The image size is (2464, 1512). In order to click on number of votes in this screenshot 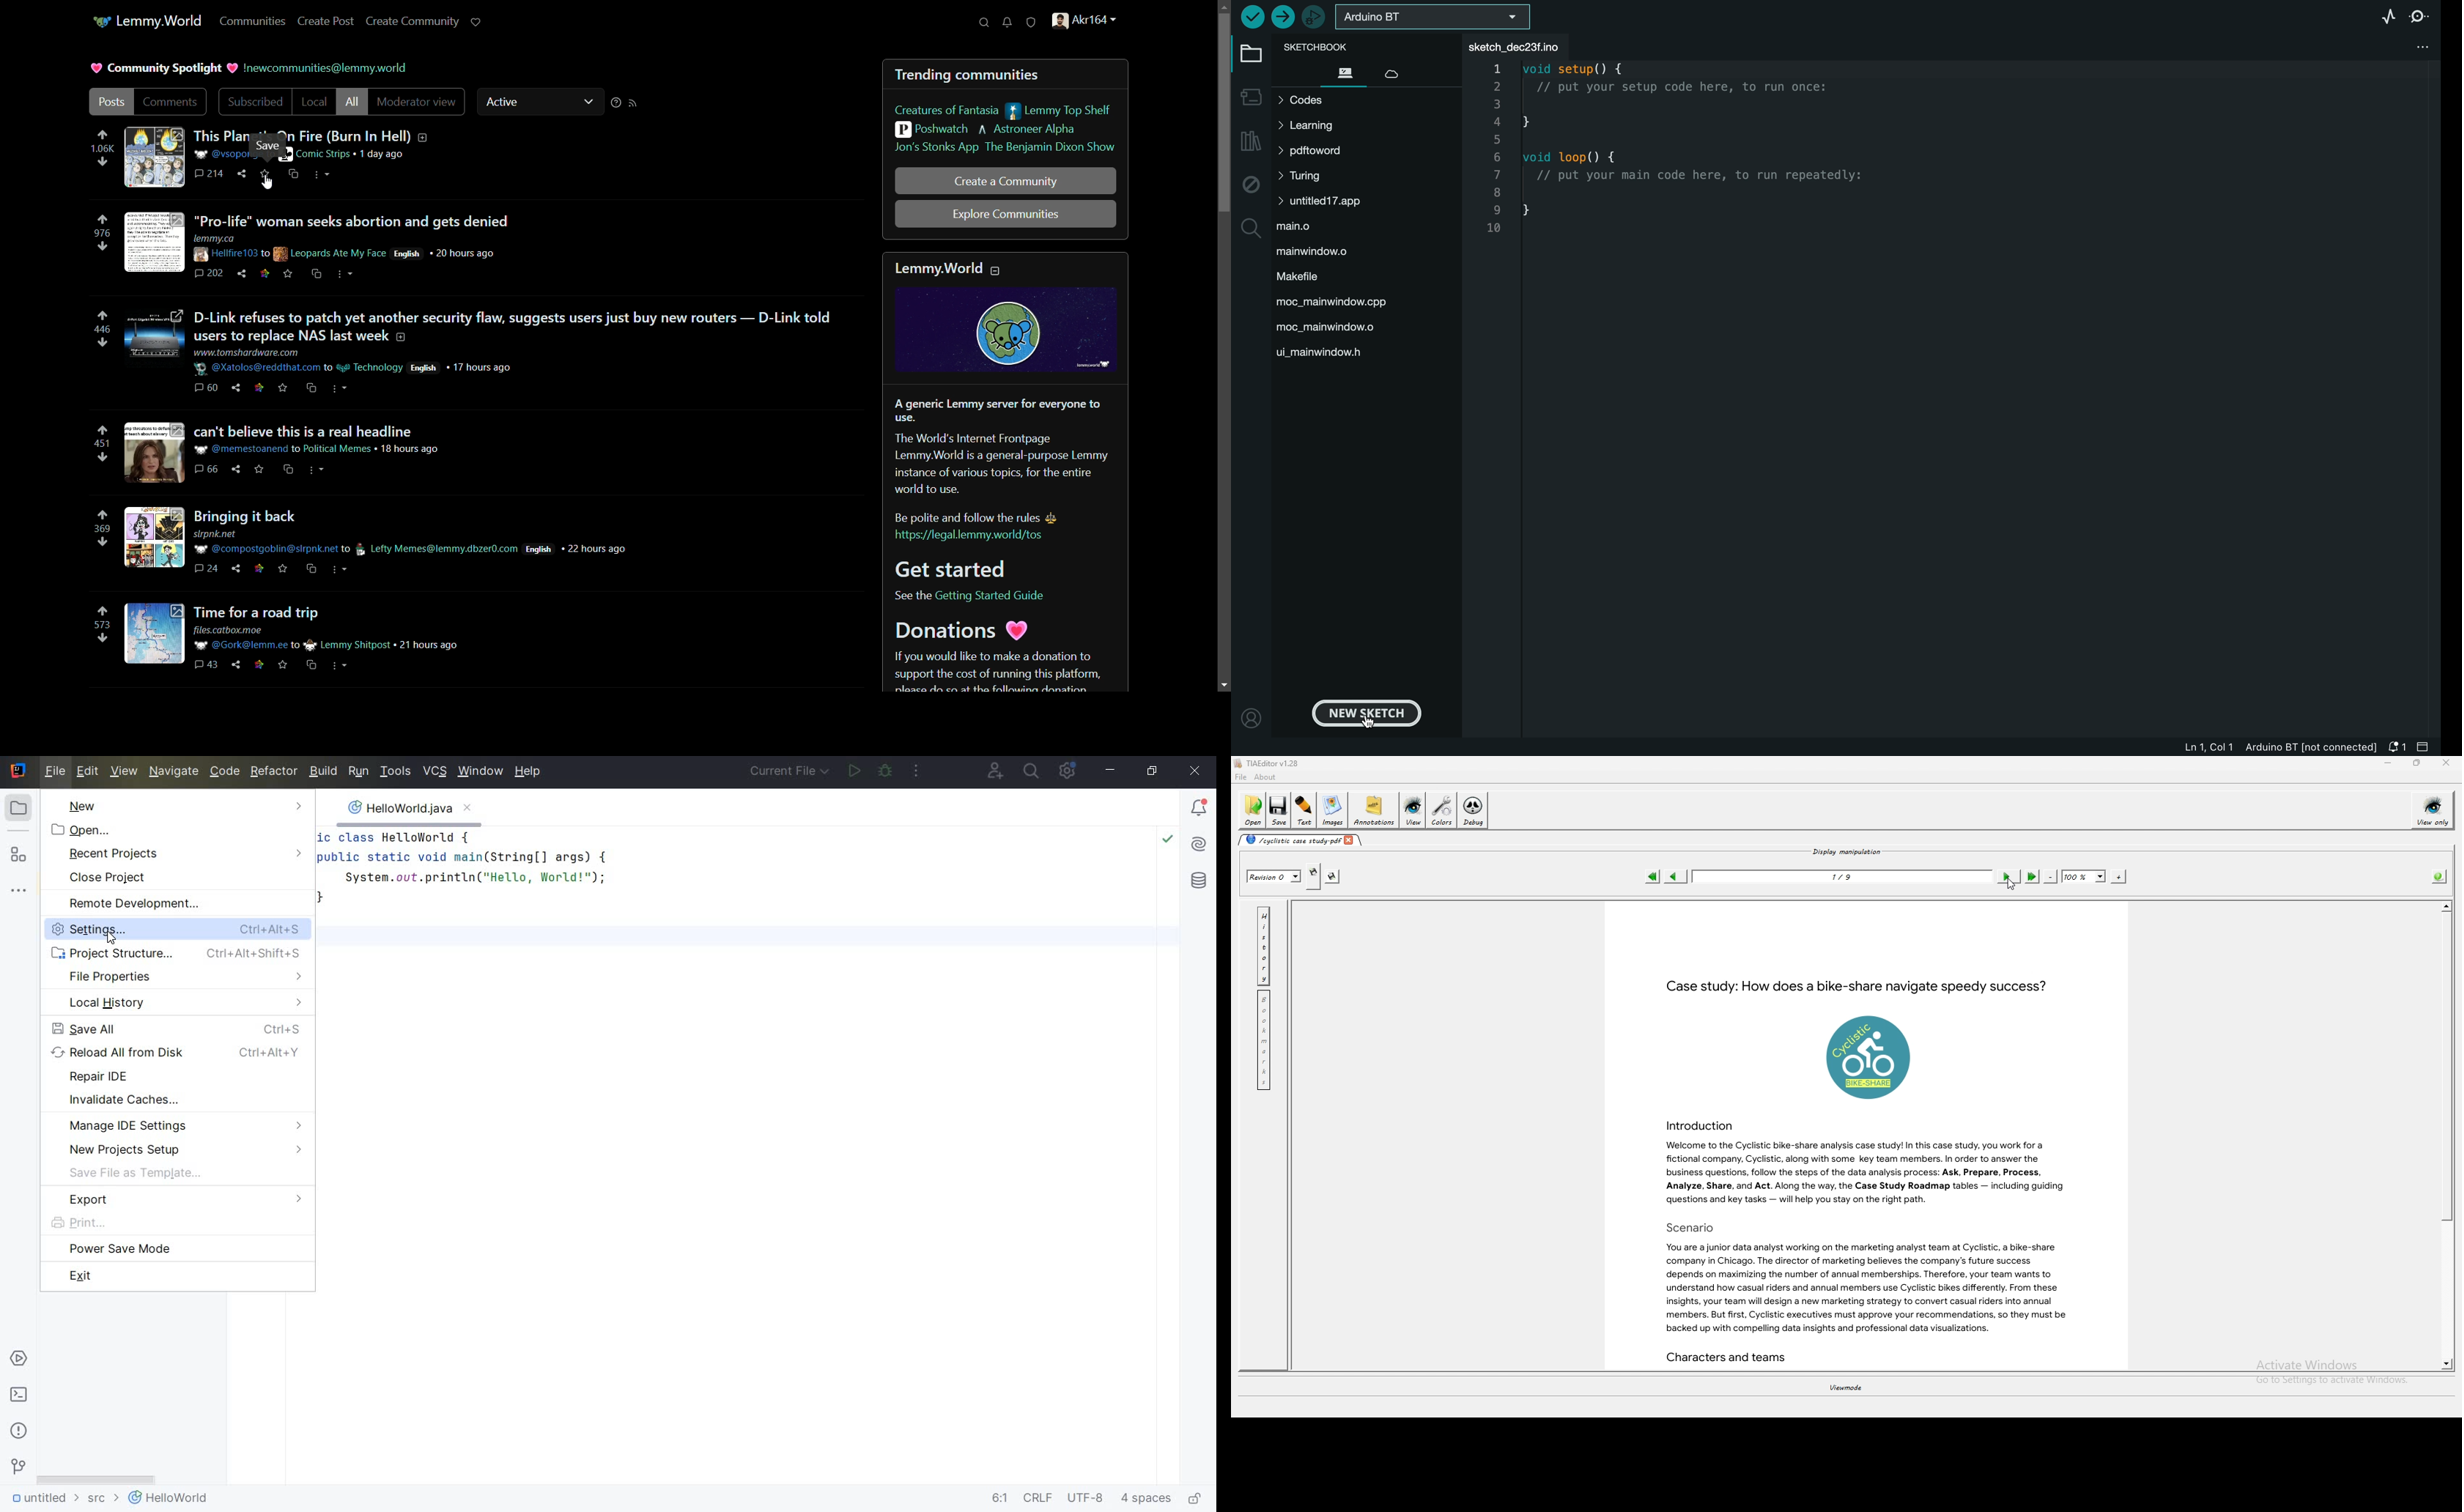, I will do `click(101, 330)`.